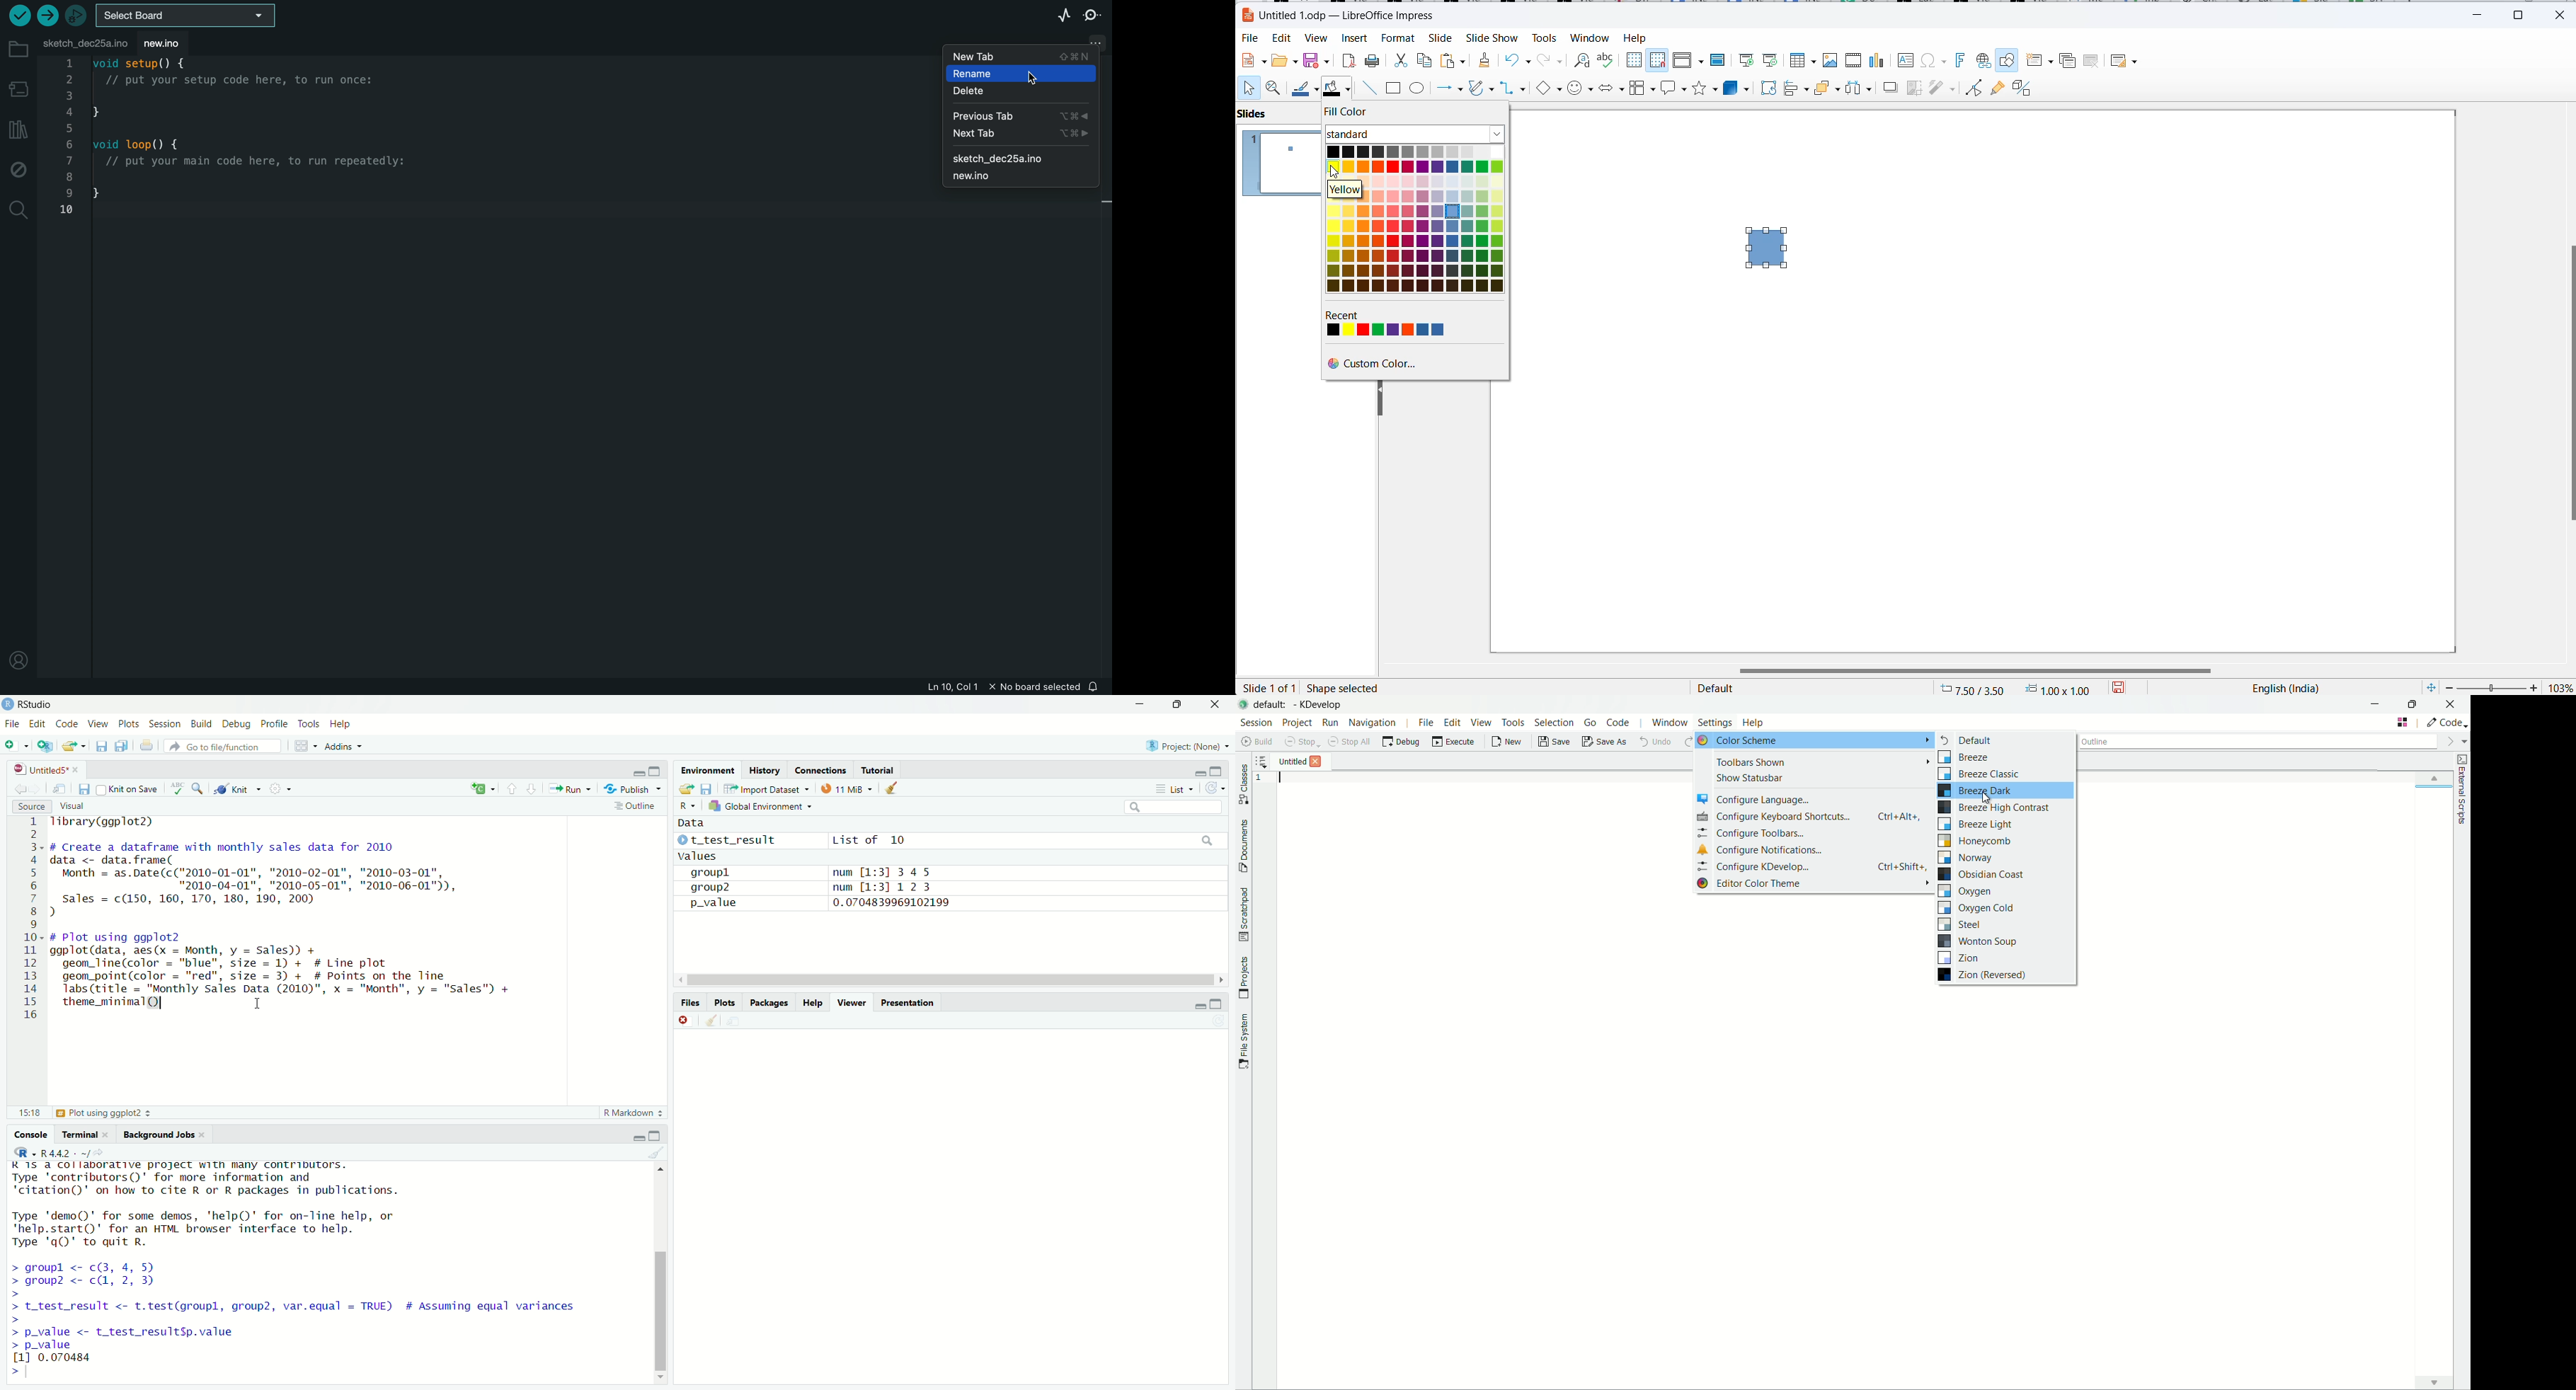  I want to click on Go to file/function, so click(227, 745).